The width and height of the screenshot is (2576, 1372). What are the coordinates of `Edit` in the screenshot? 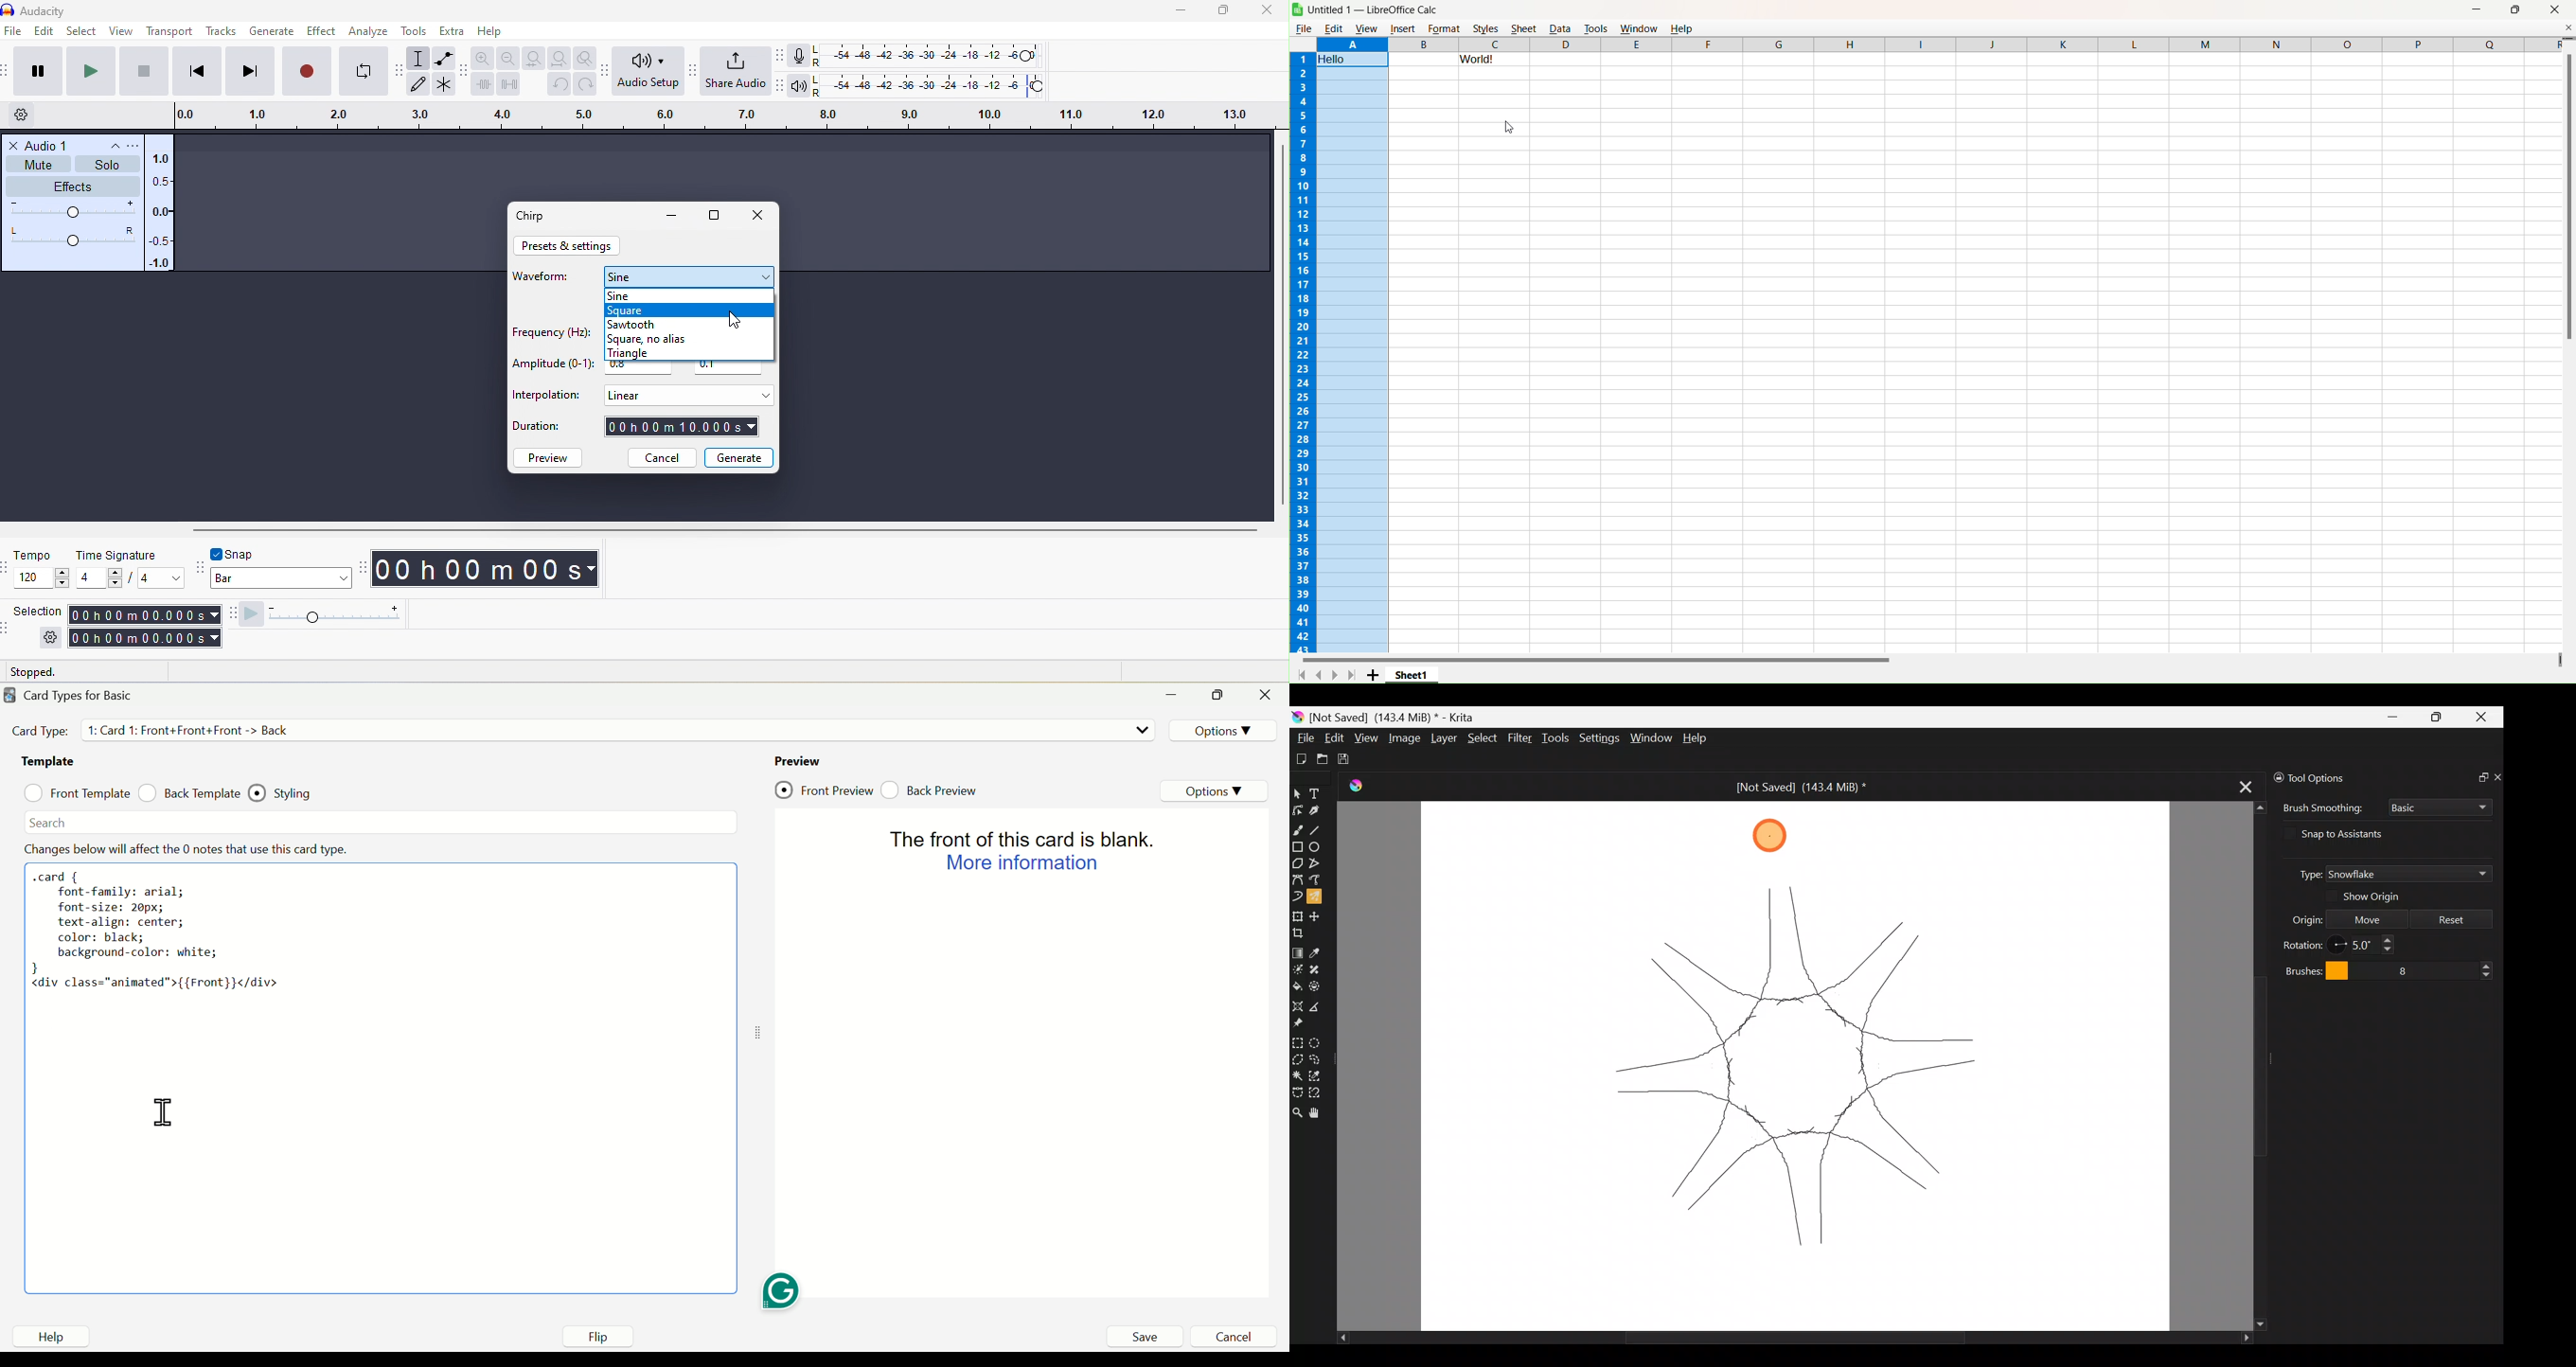 It's located at (1334, 739).